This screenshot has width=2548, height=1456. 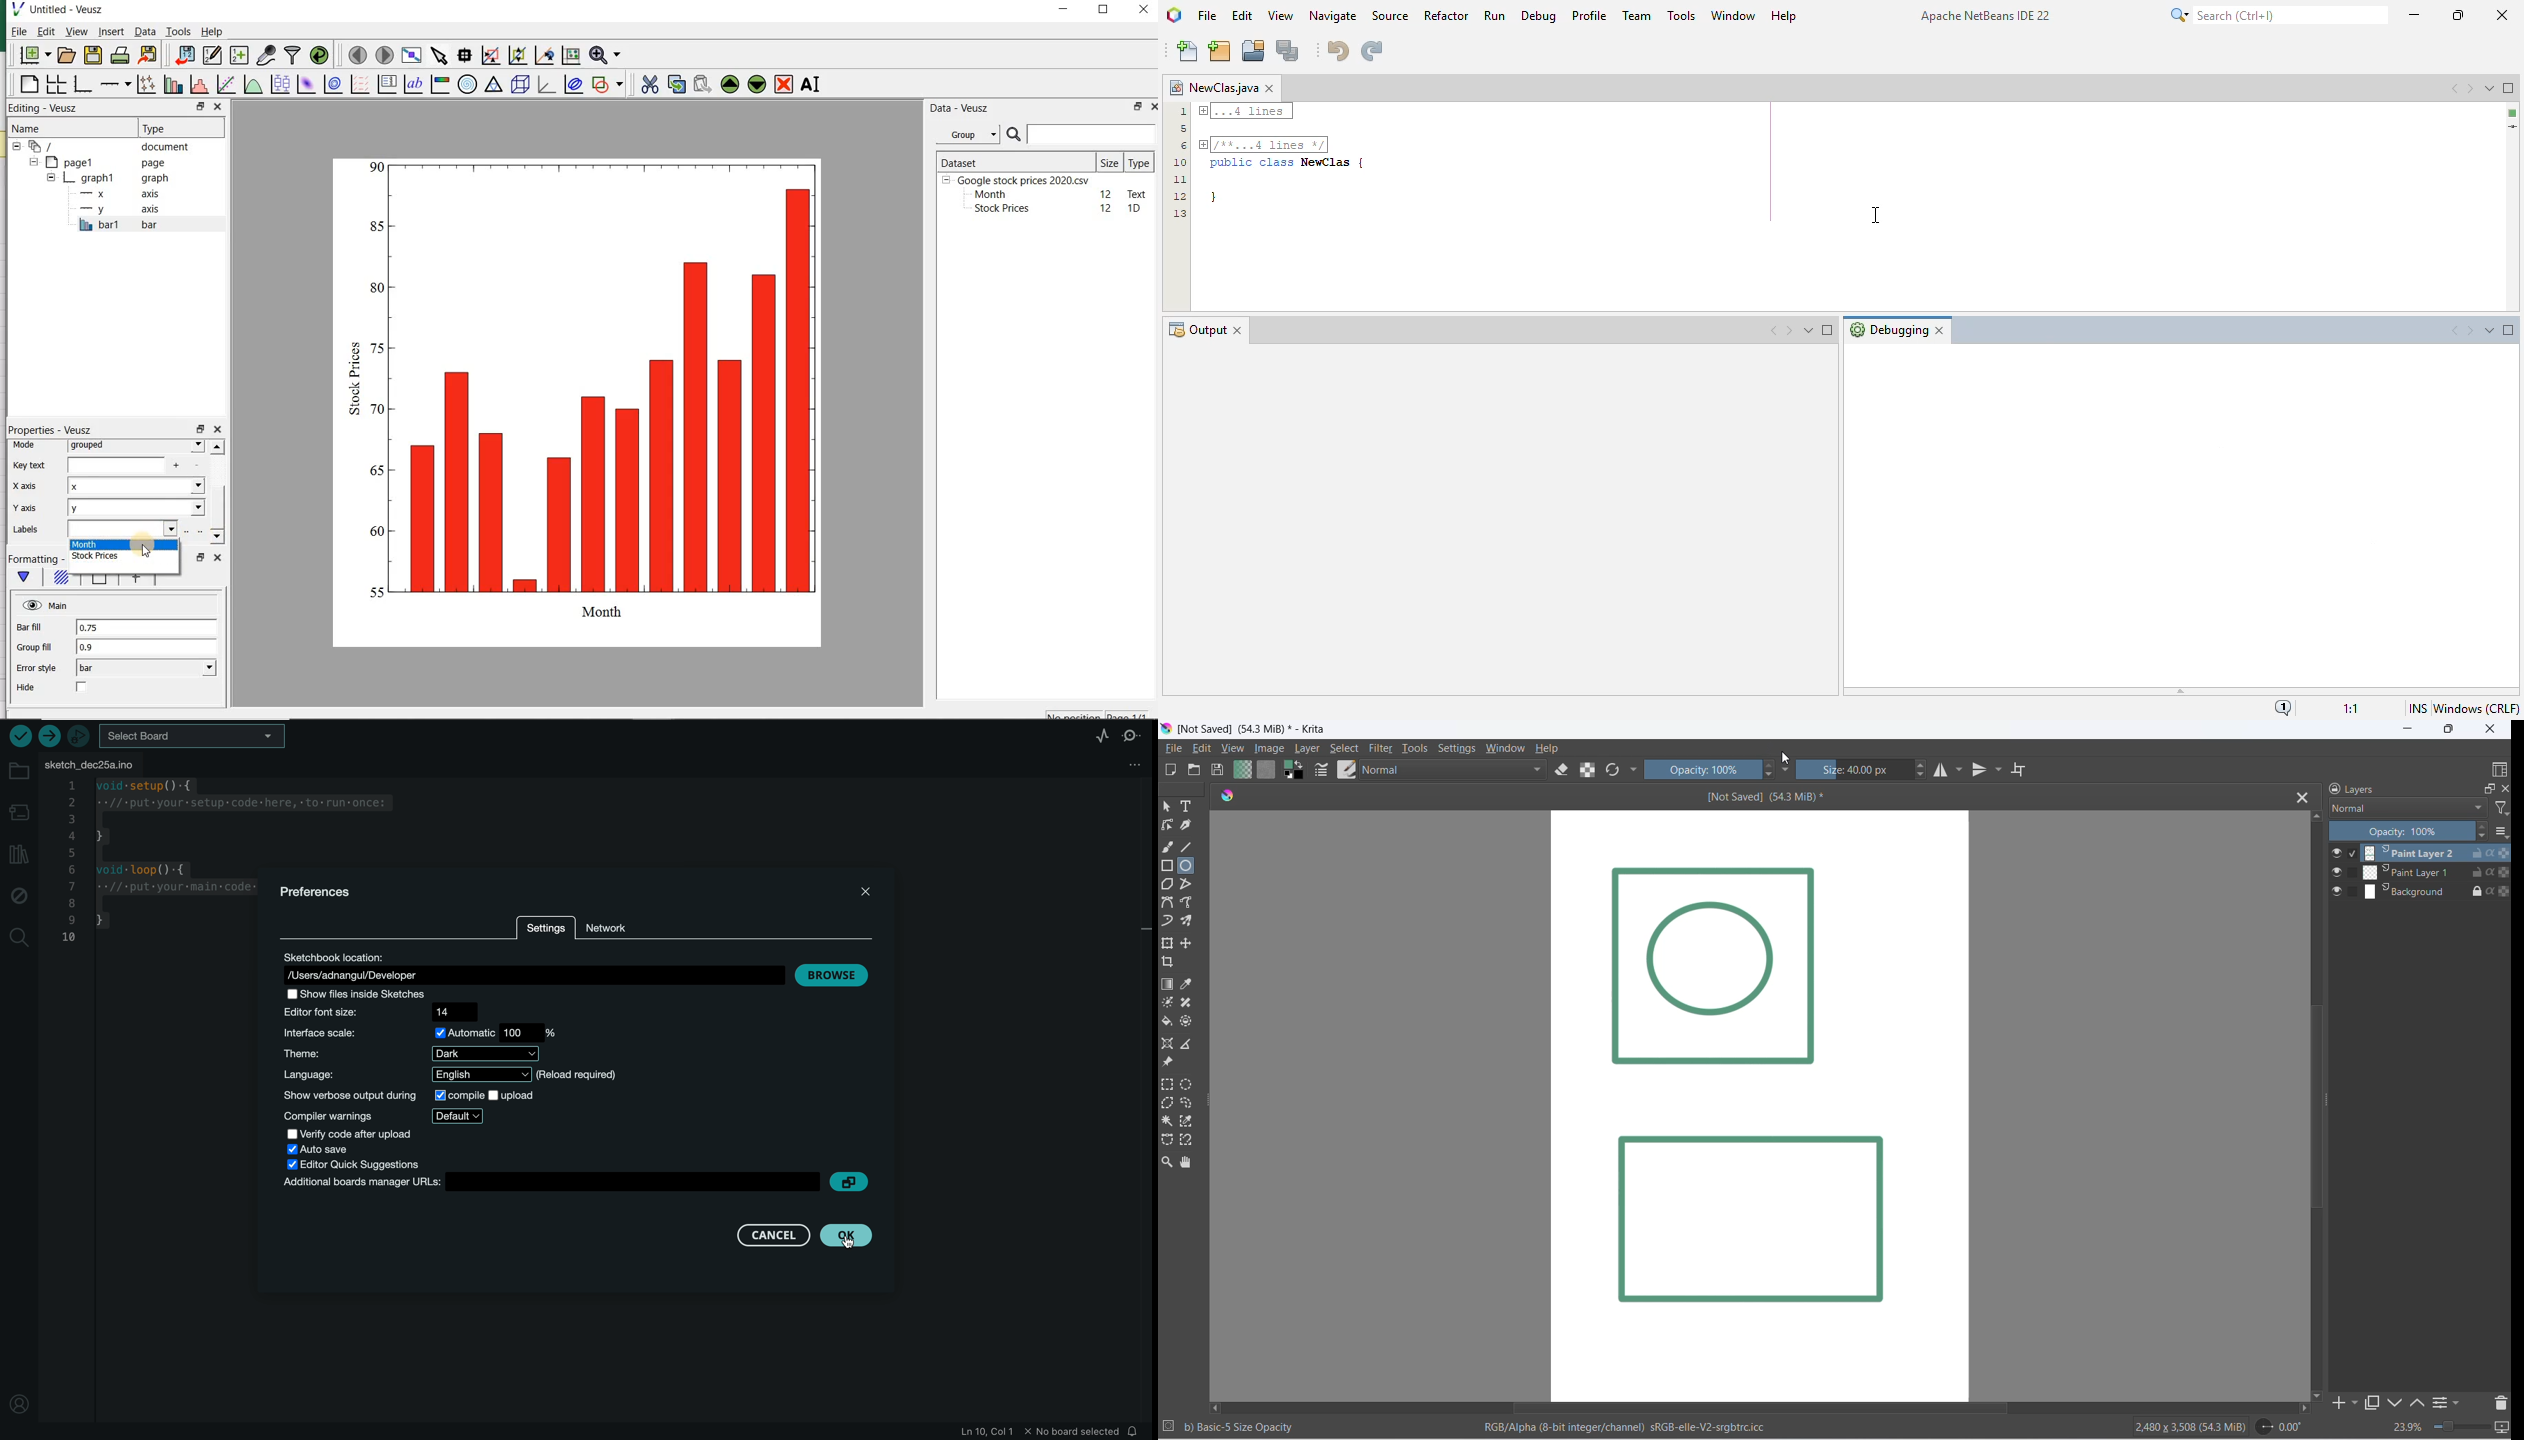 I want to click on polyline tool, so click(x=1193, y=884).